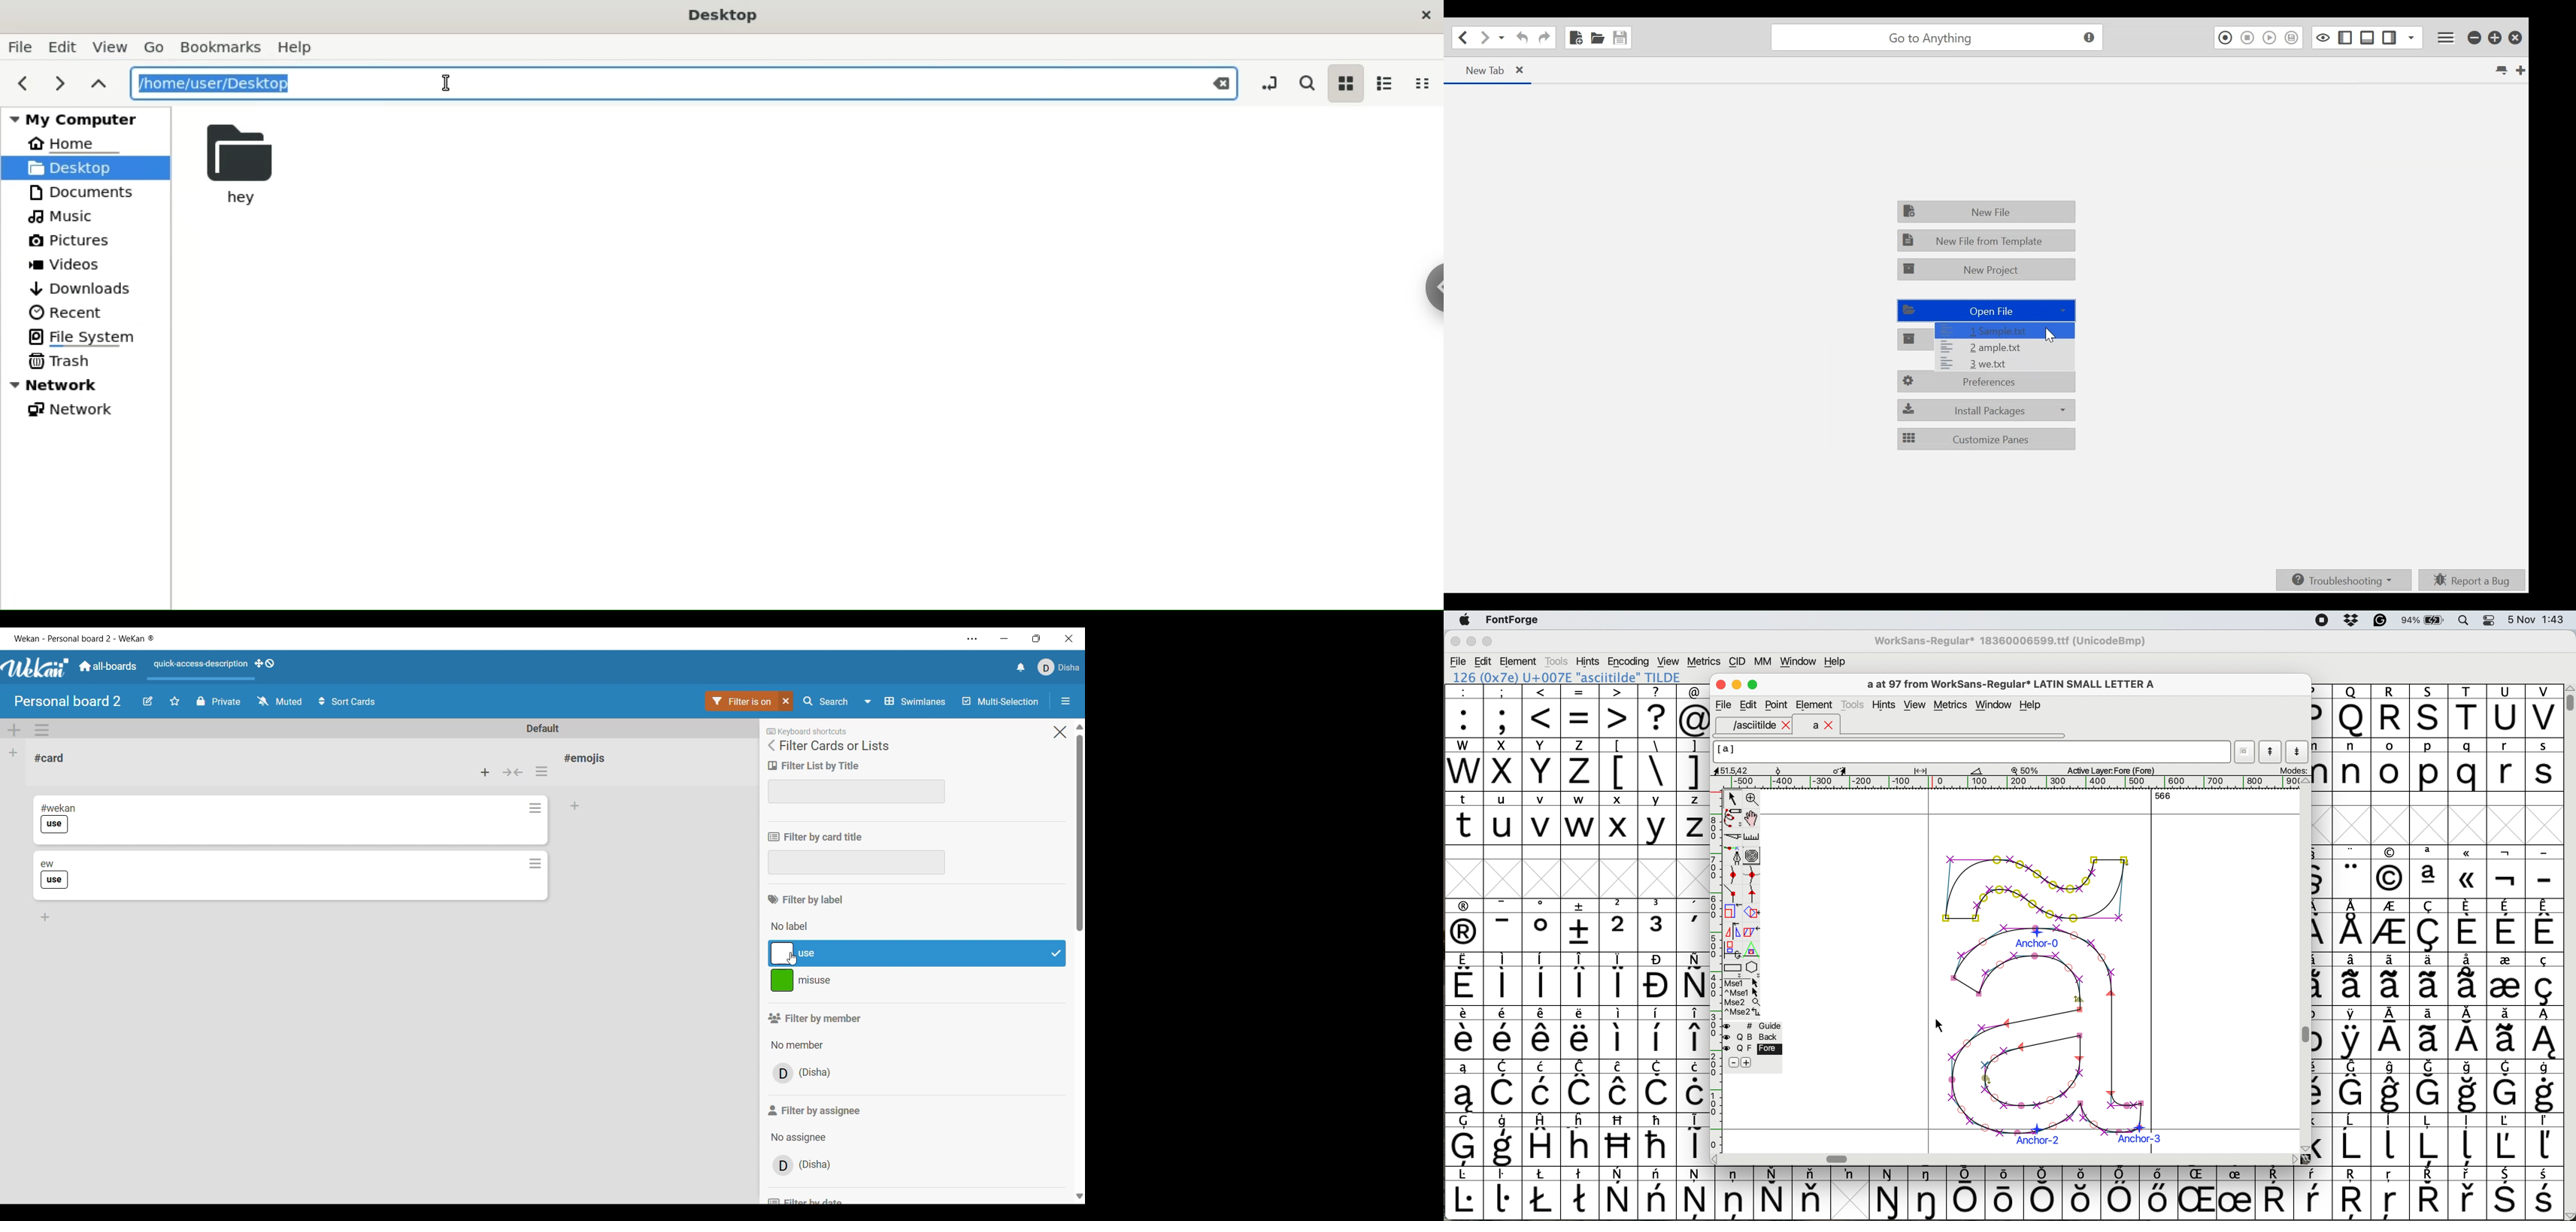 This screenshot has height=1232, width=2576. Describe the element at coordinates (1995, 705) in the screenshot. I see `window` at that location.